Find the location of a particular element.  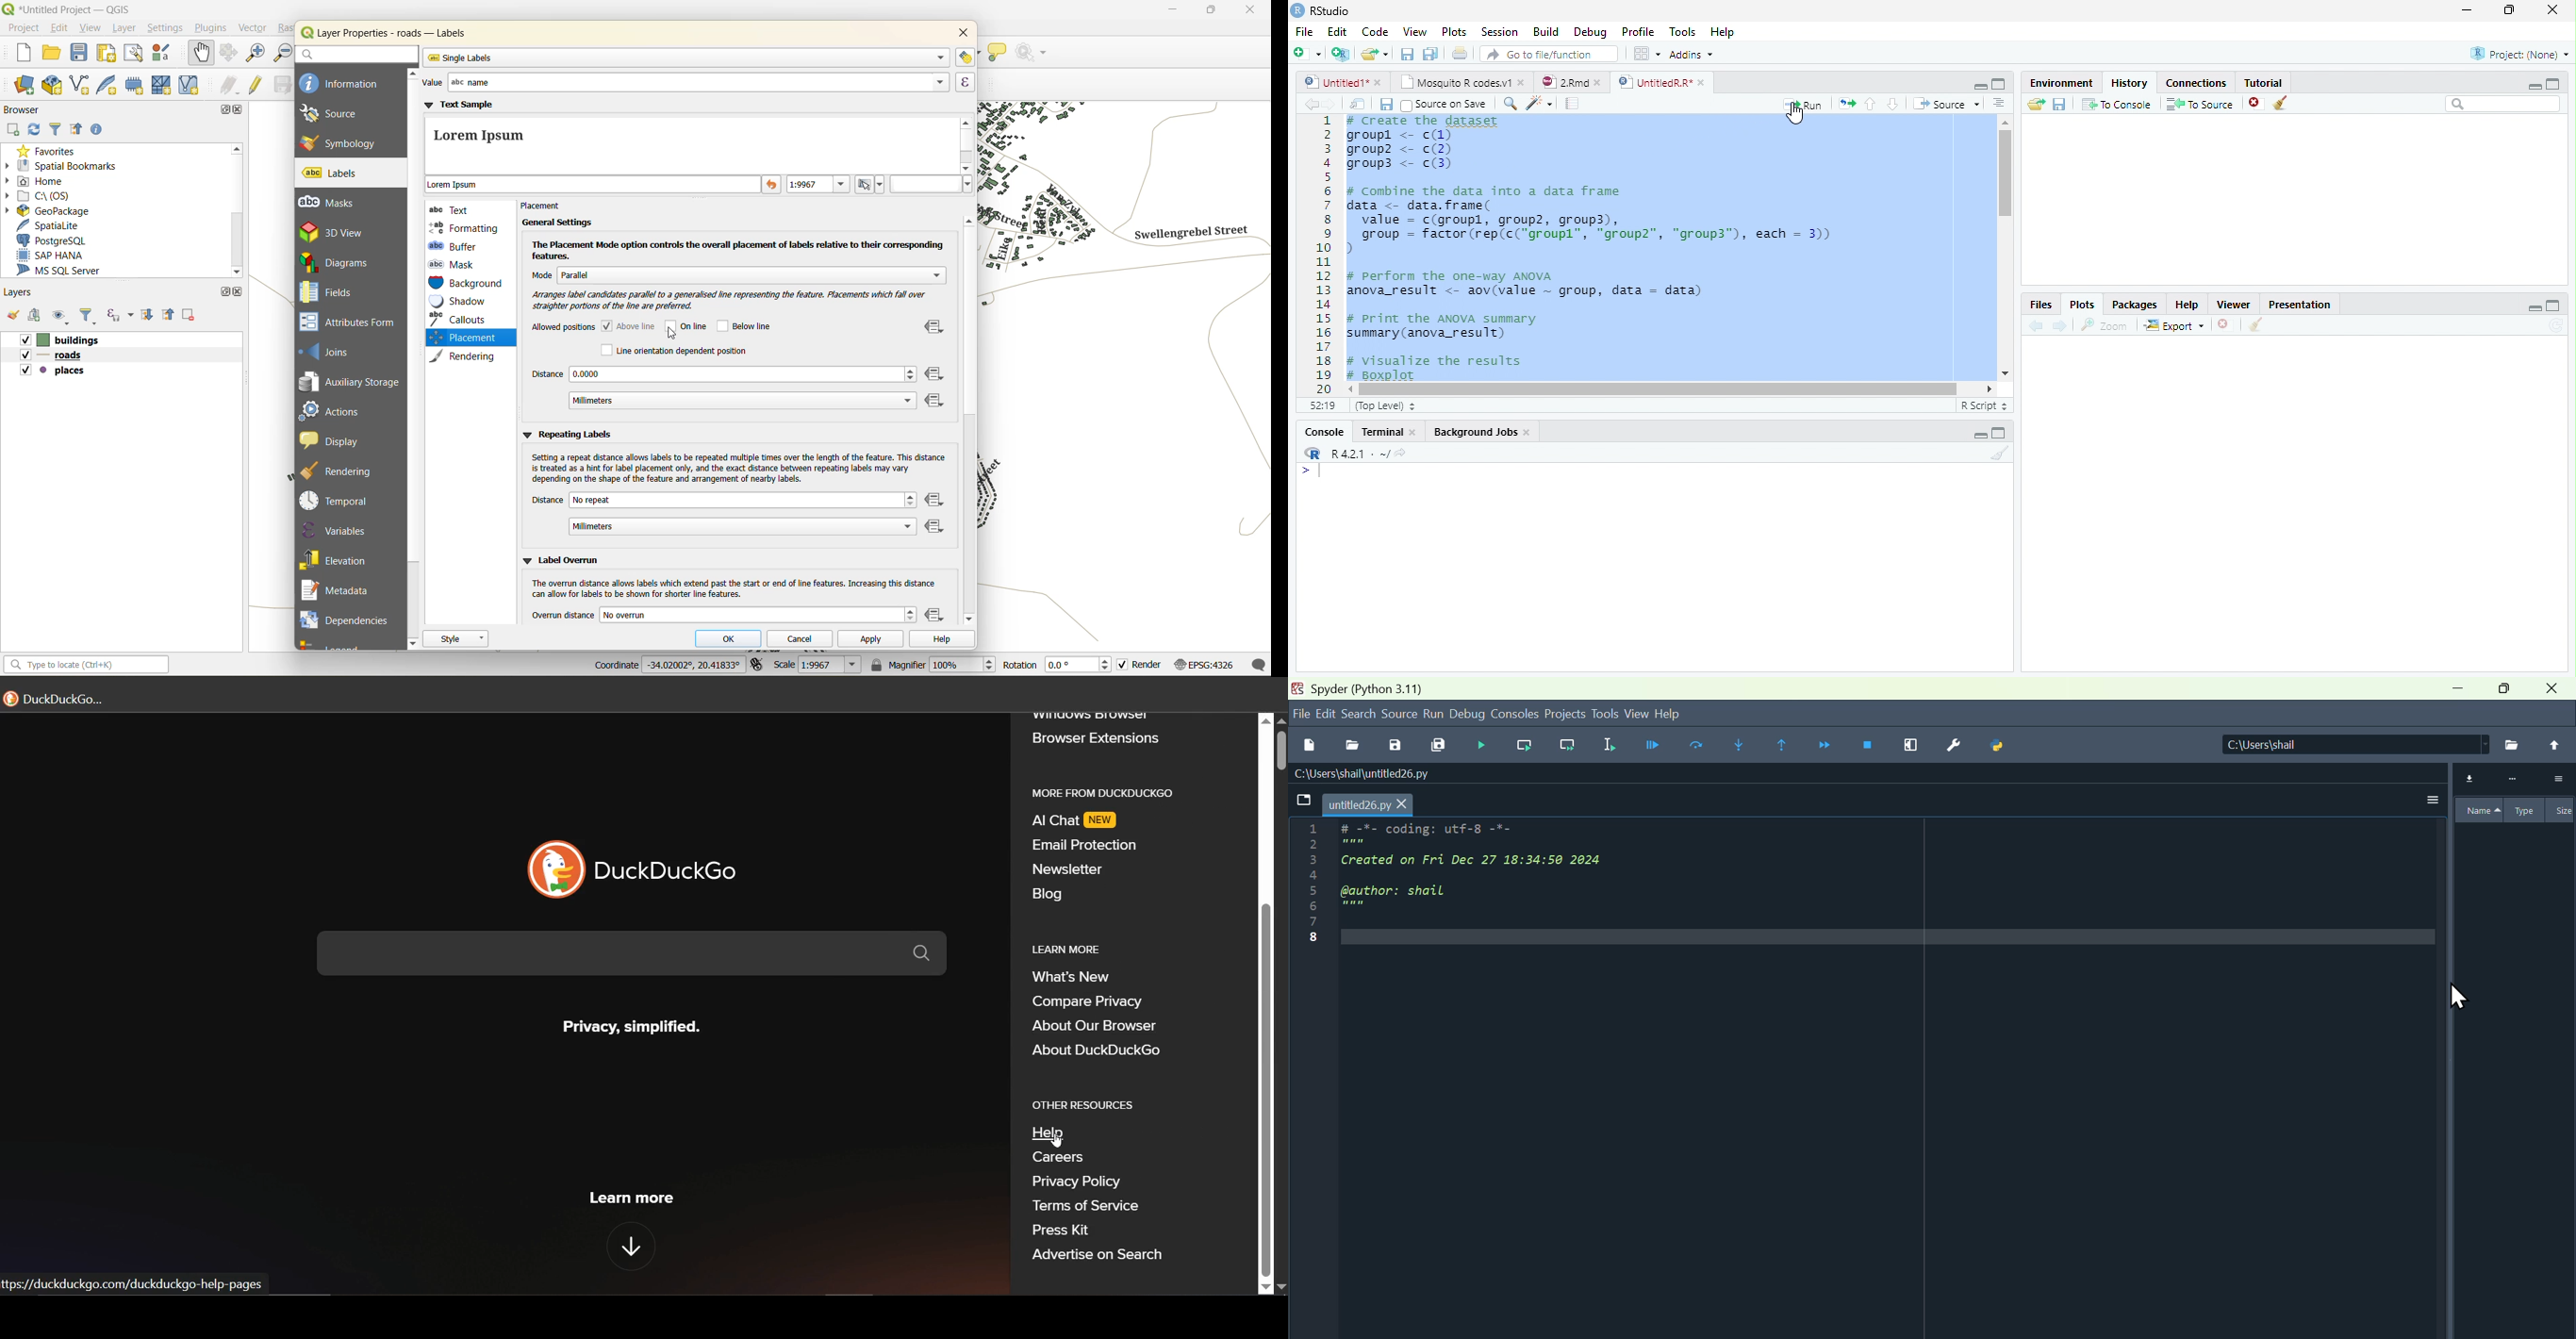

Delete is located at coordinates (2224, 325).